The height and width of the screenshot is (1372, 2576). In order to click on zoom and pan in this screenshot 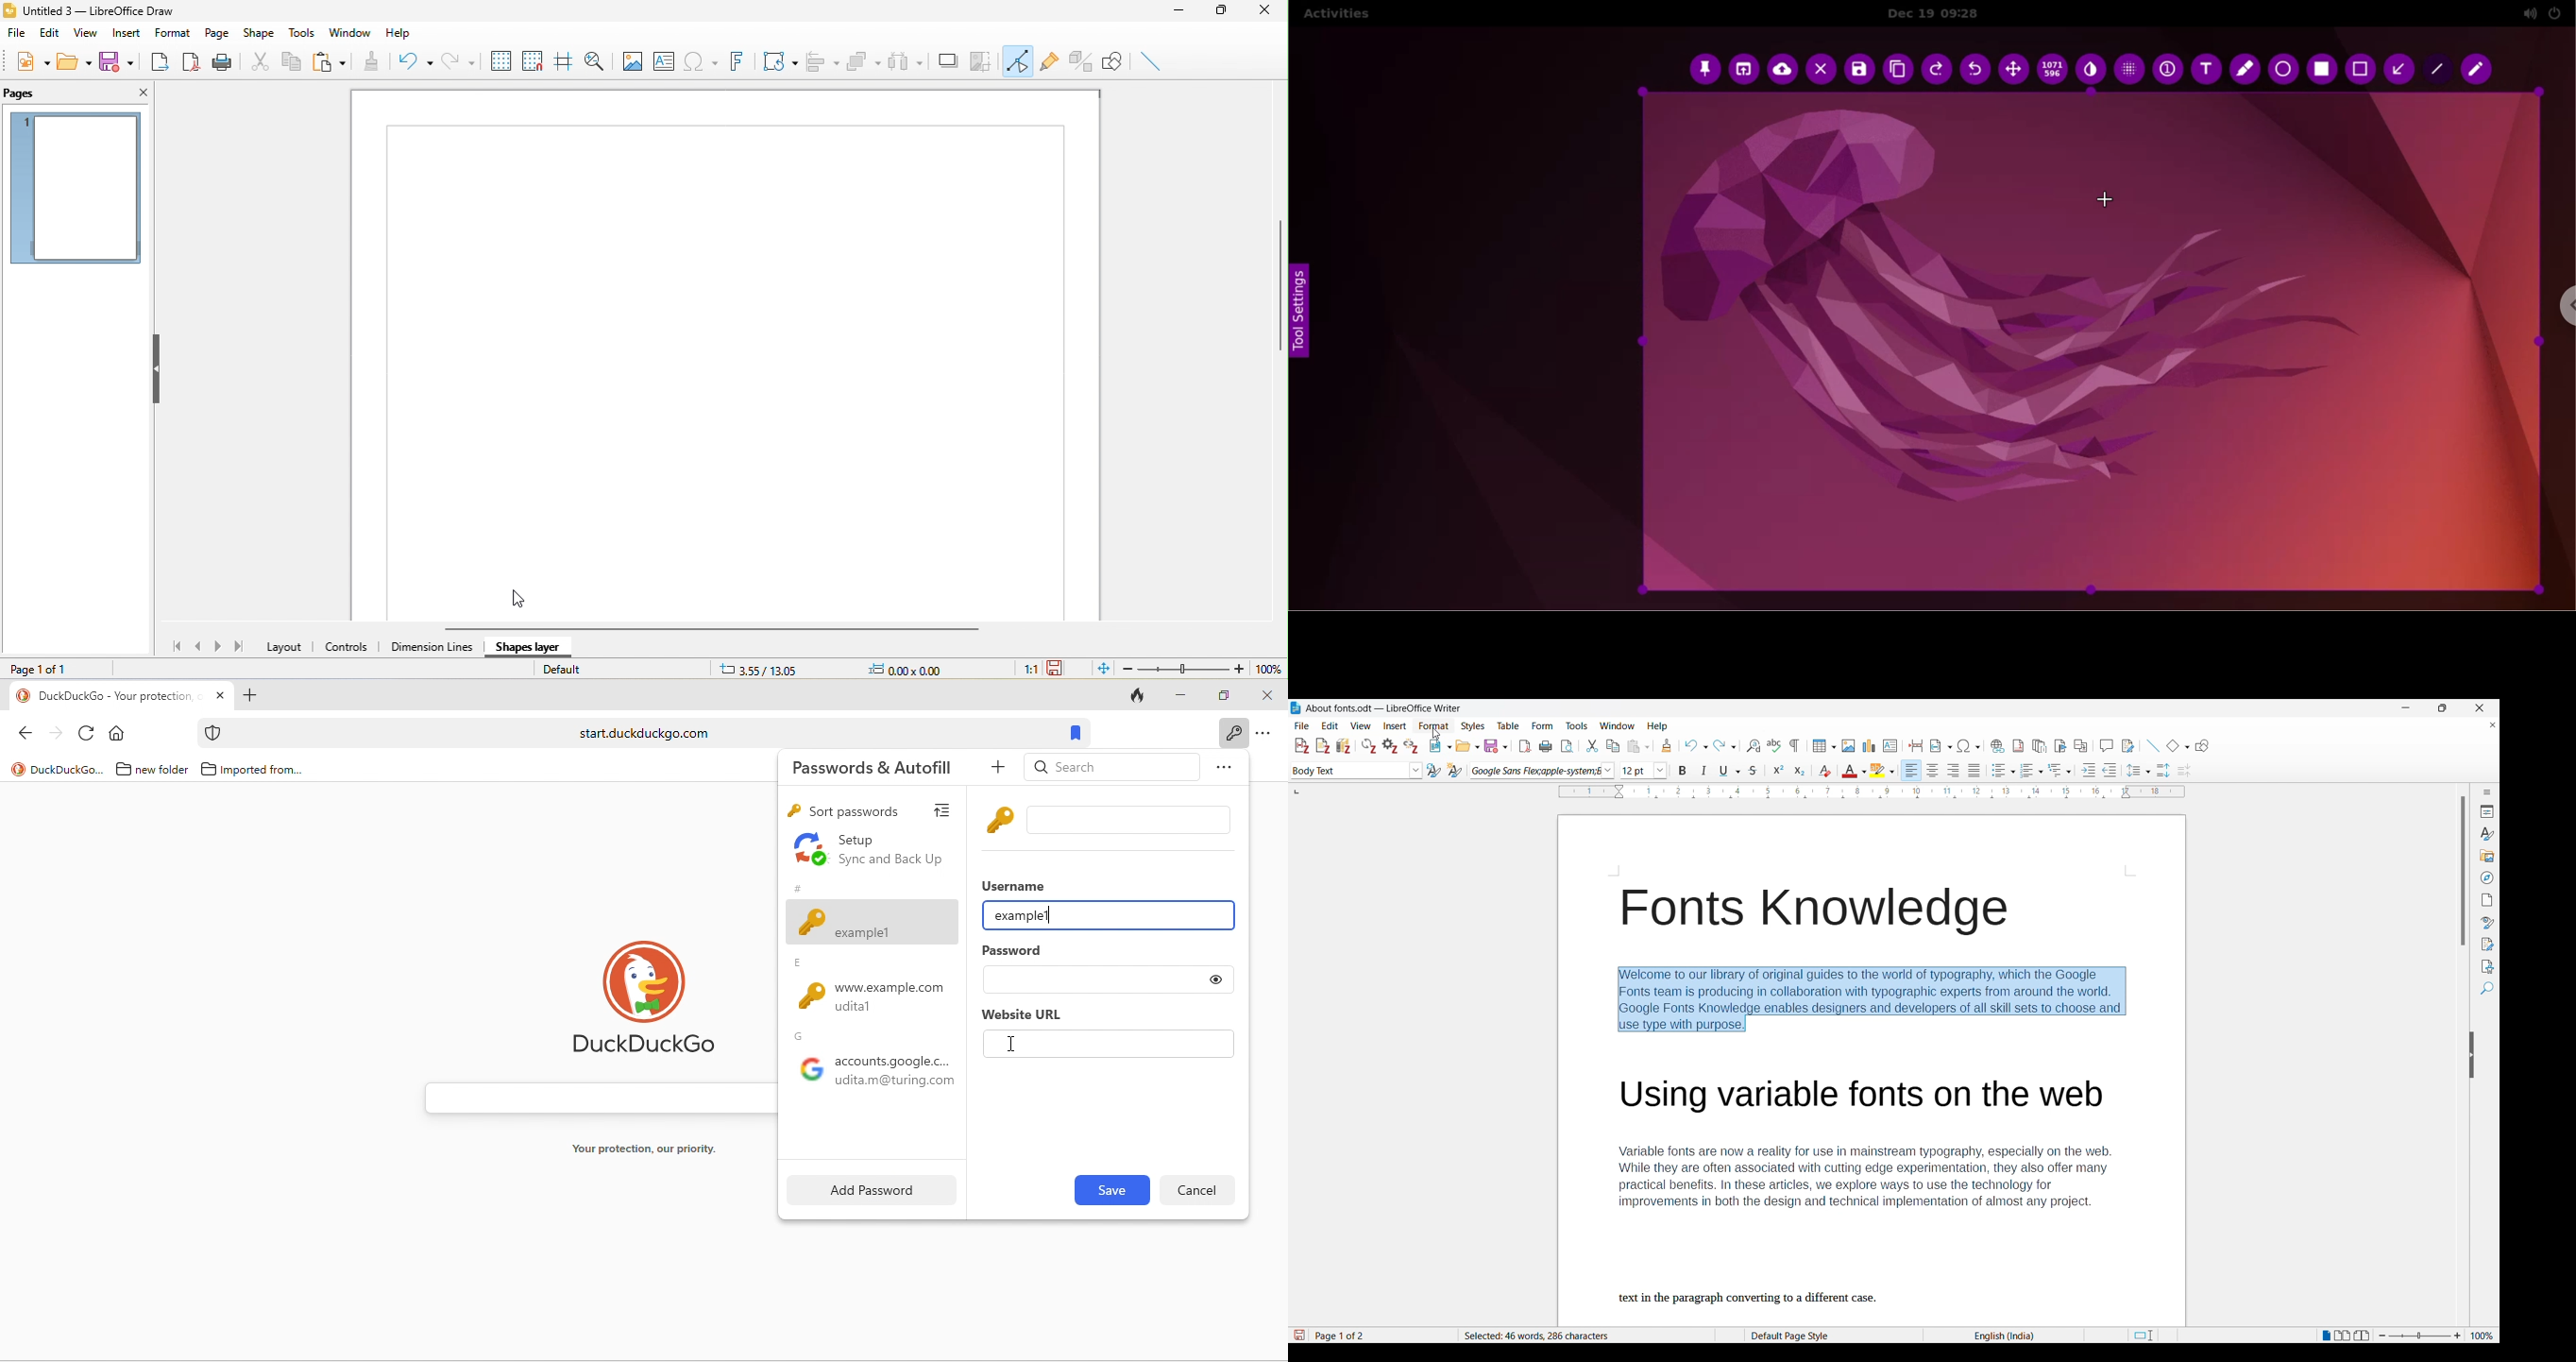, I will do `click(596, 61)`.